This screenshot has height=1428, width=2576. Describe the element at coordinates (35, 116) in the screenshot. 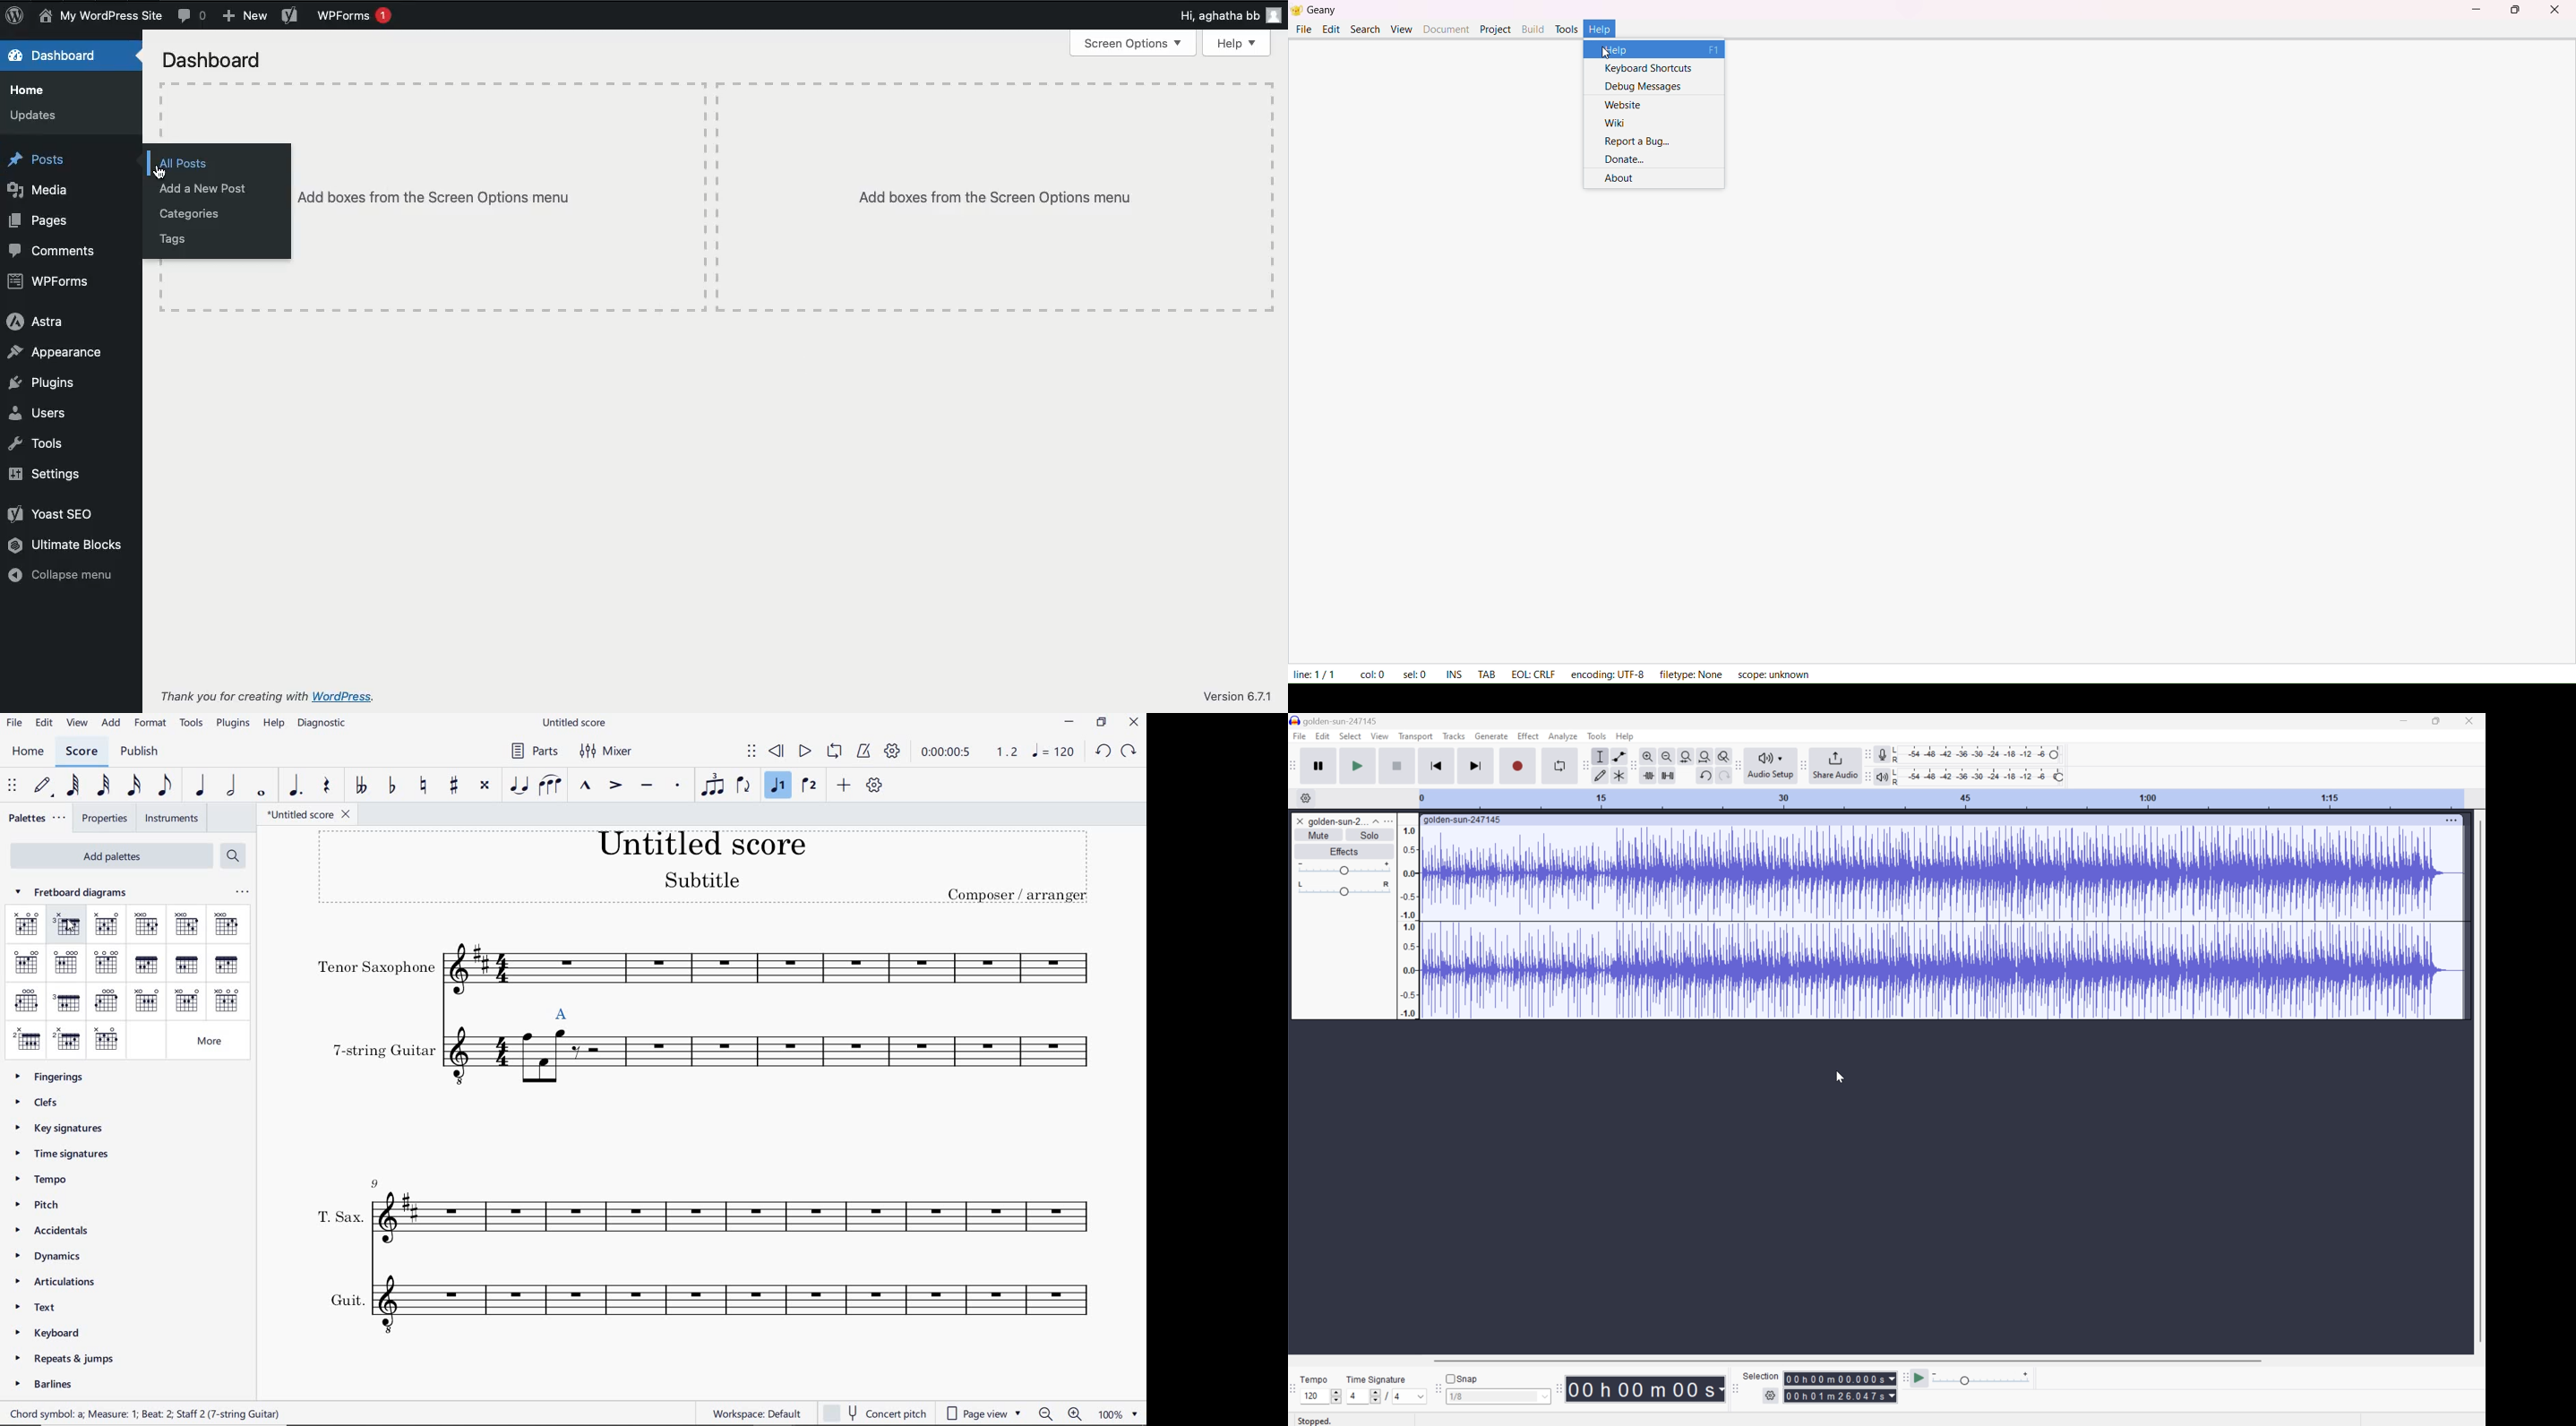

I see `Updates` at that location.